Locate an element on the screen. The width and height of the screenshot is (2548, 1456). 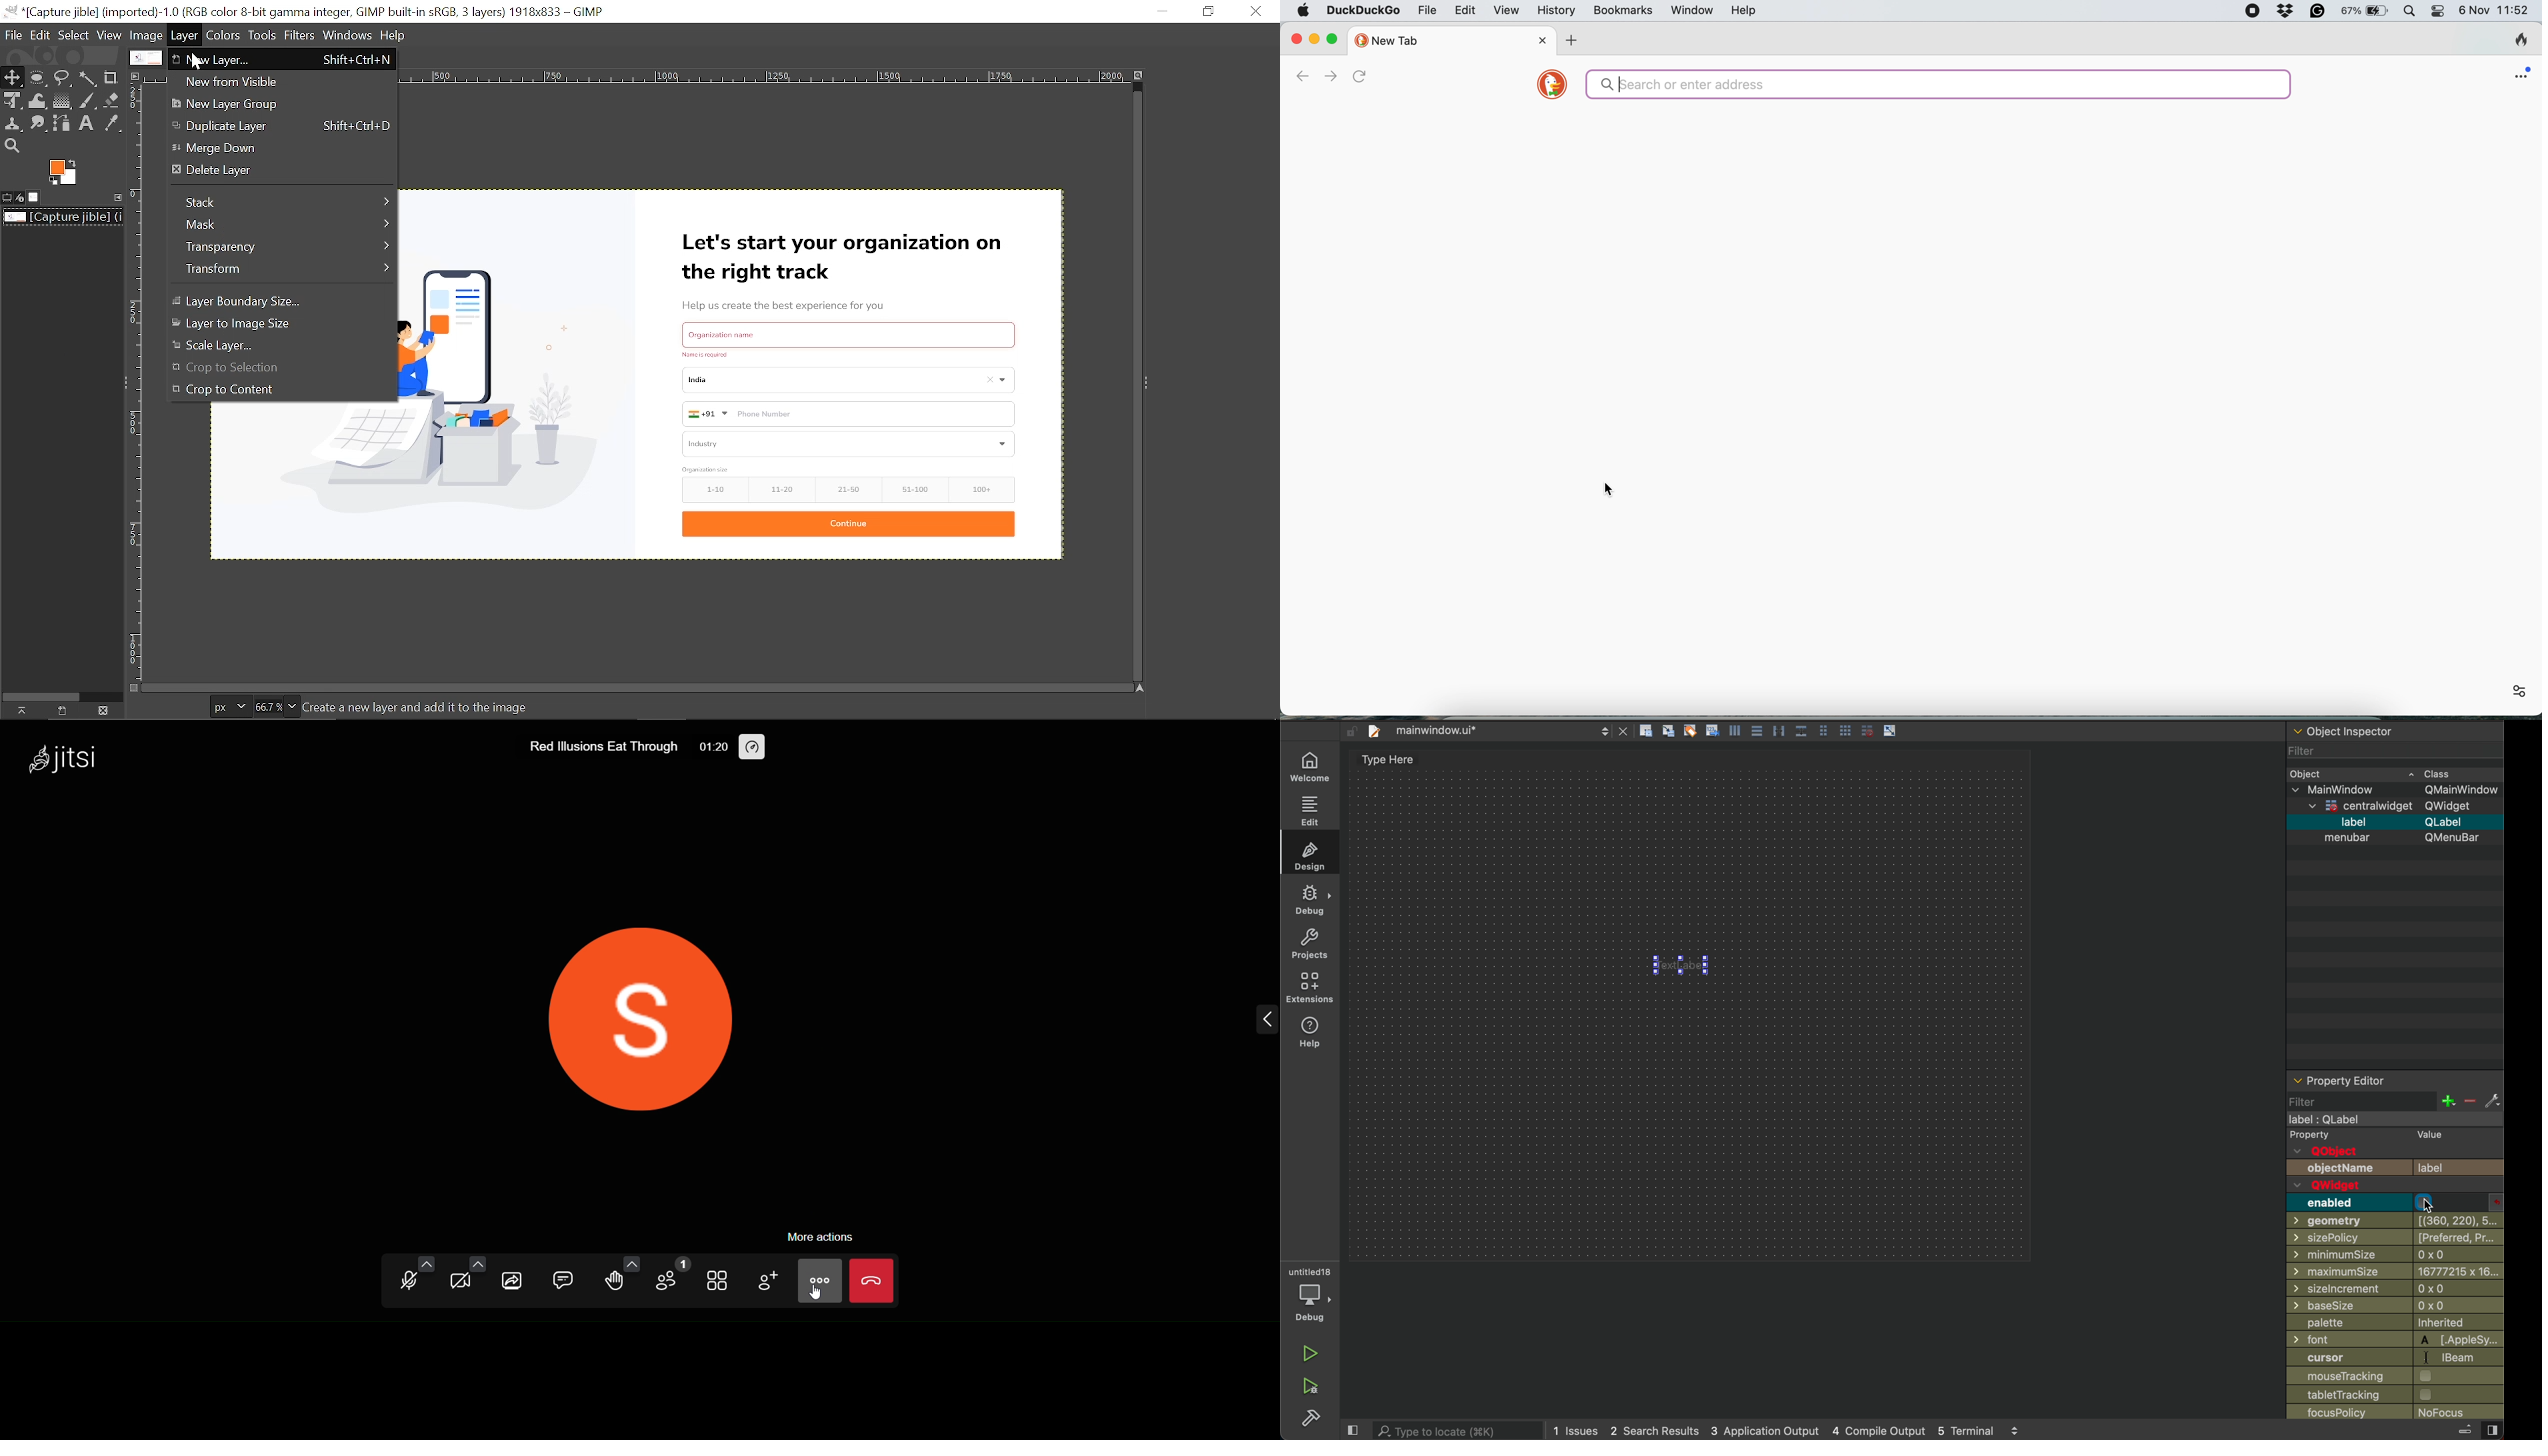
inherited is located at coordinates (2452, 1324).